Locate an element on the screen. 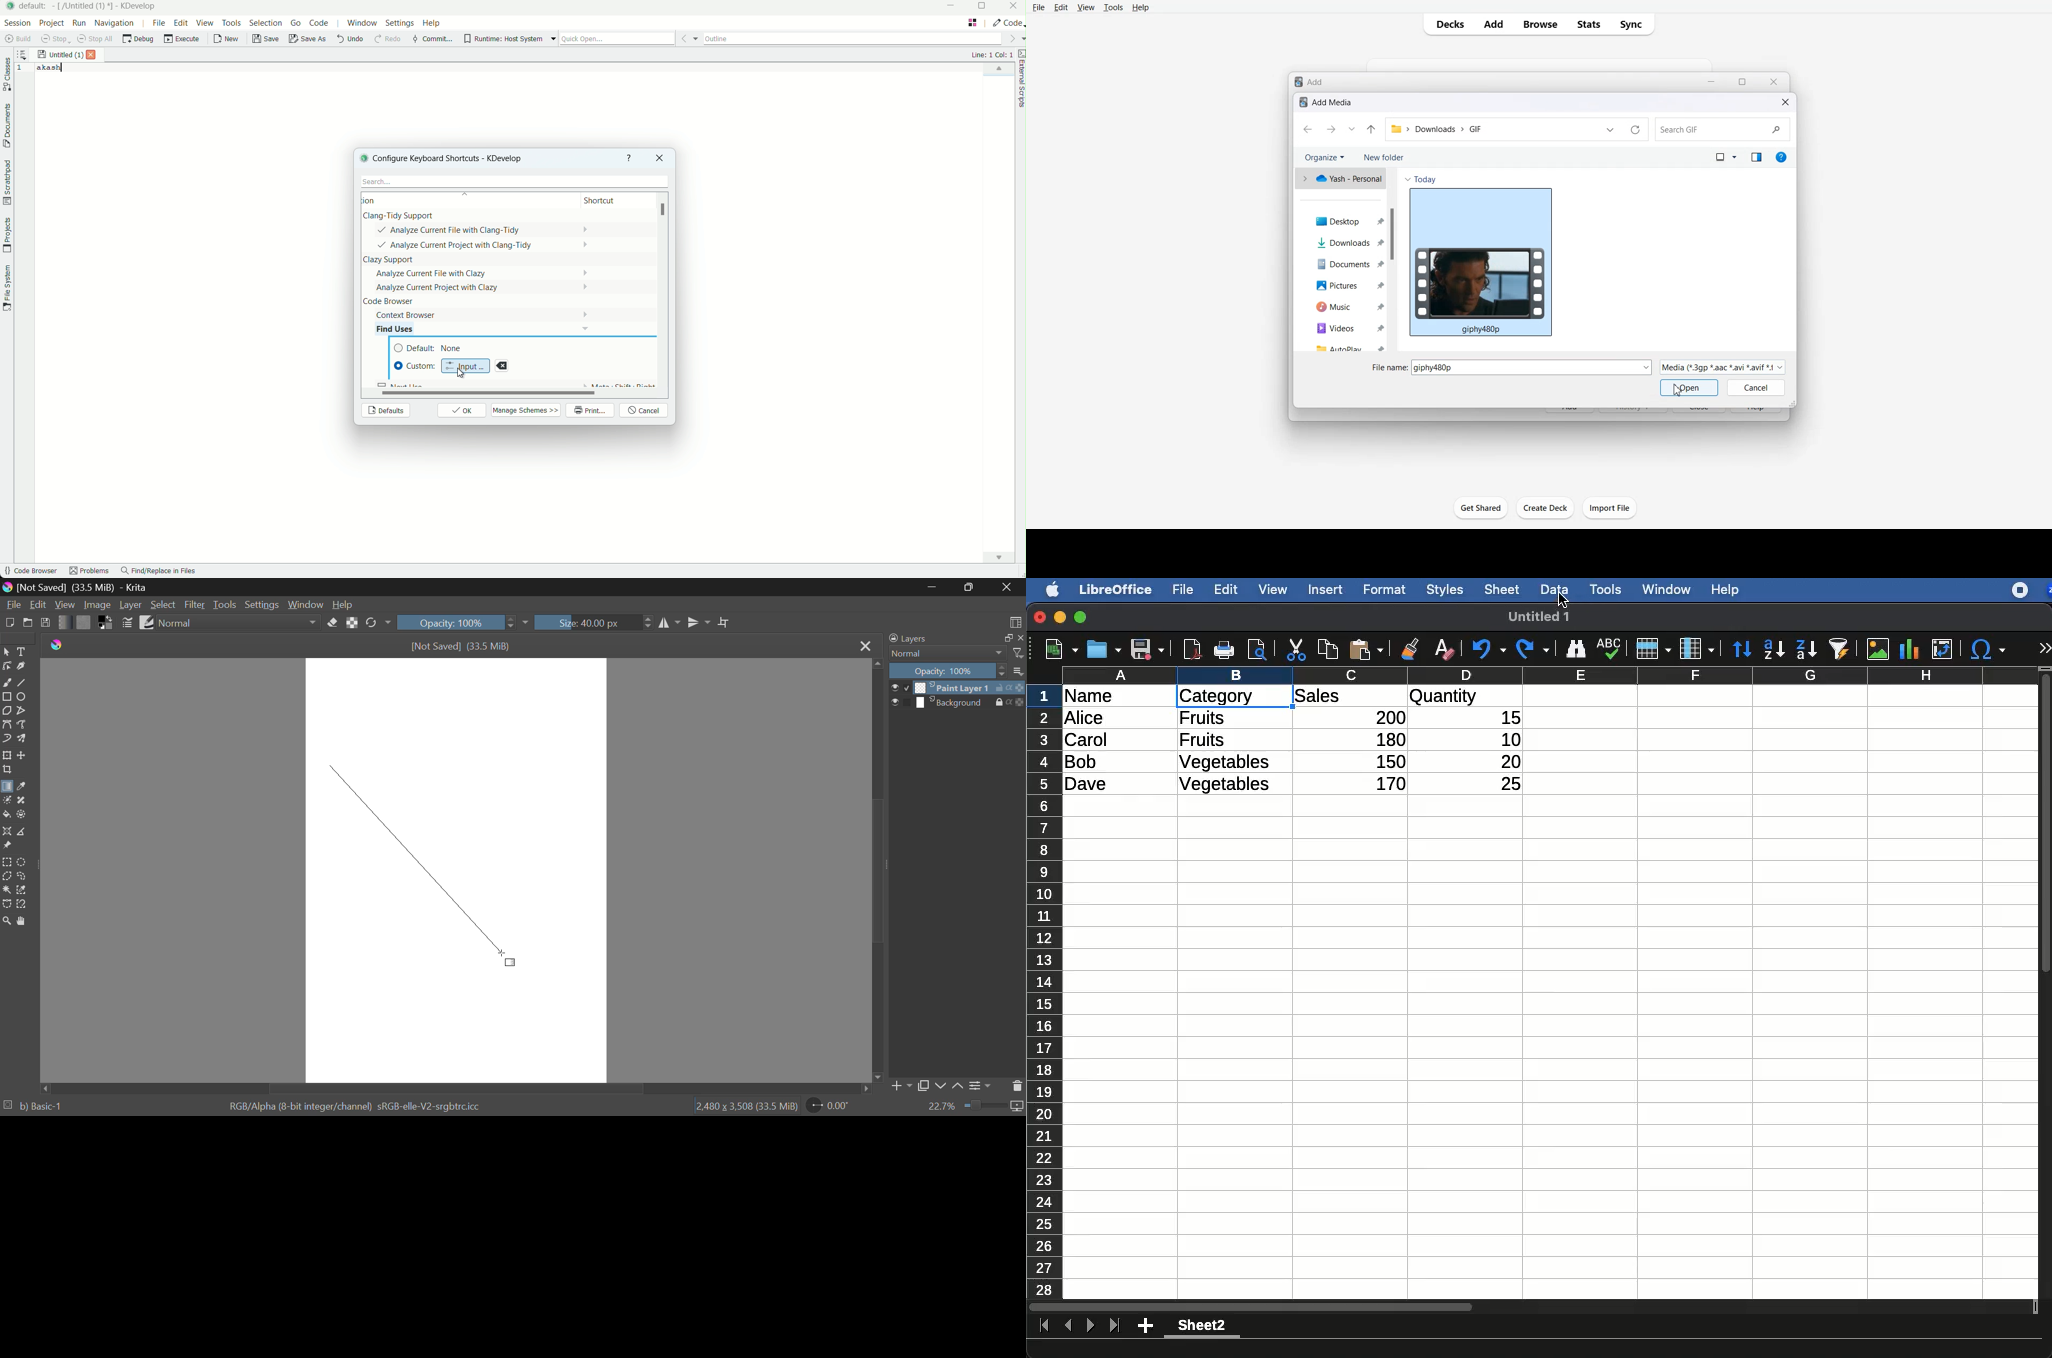  close is located at coordinates (1041, 619).